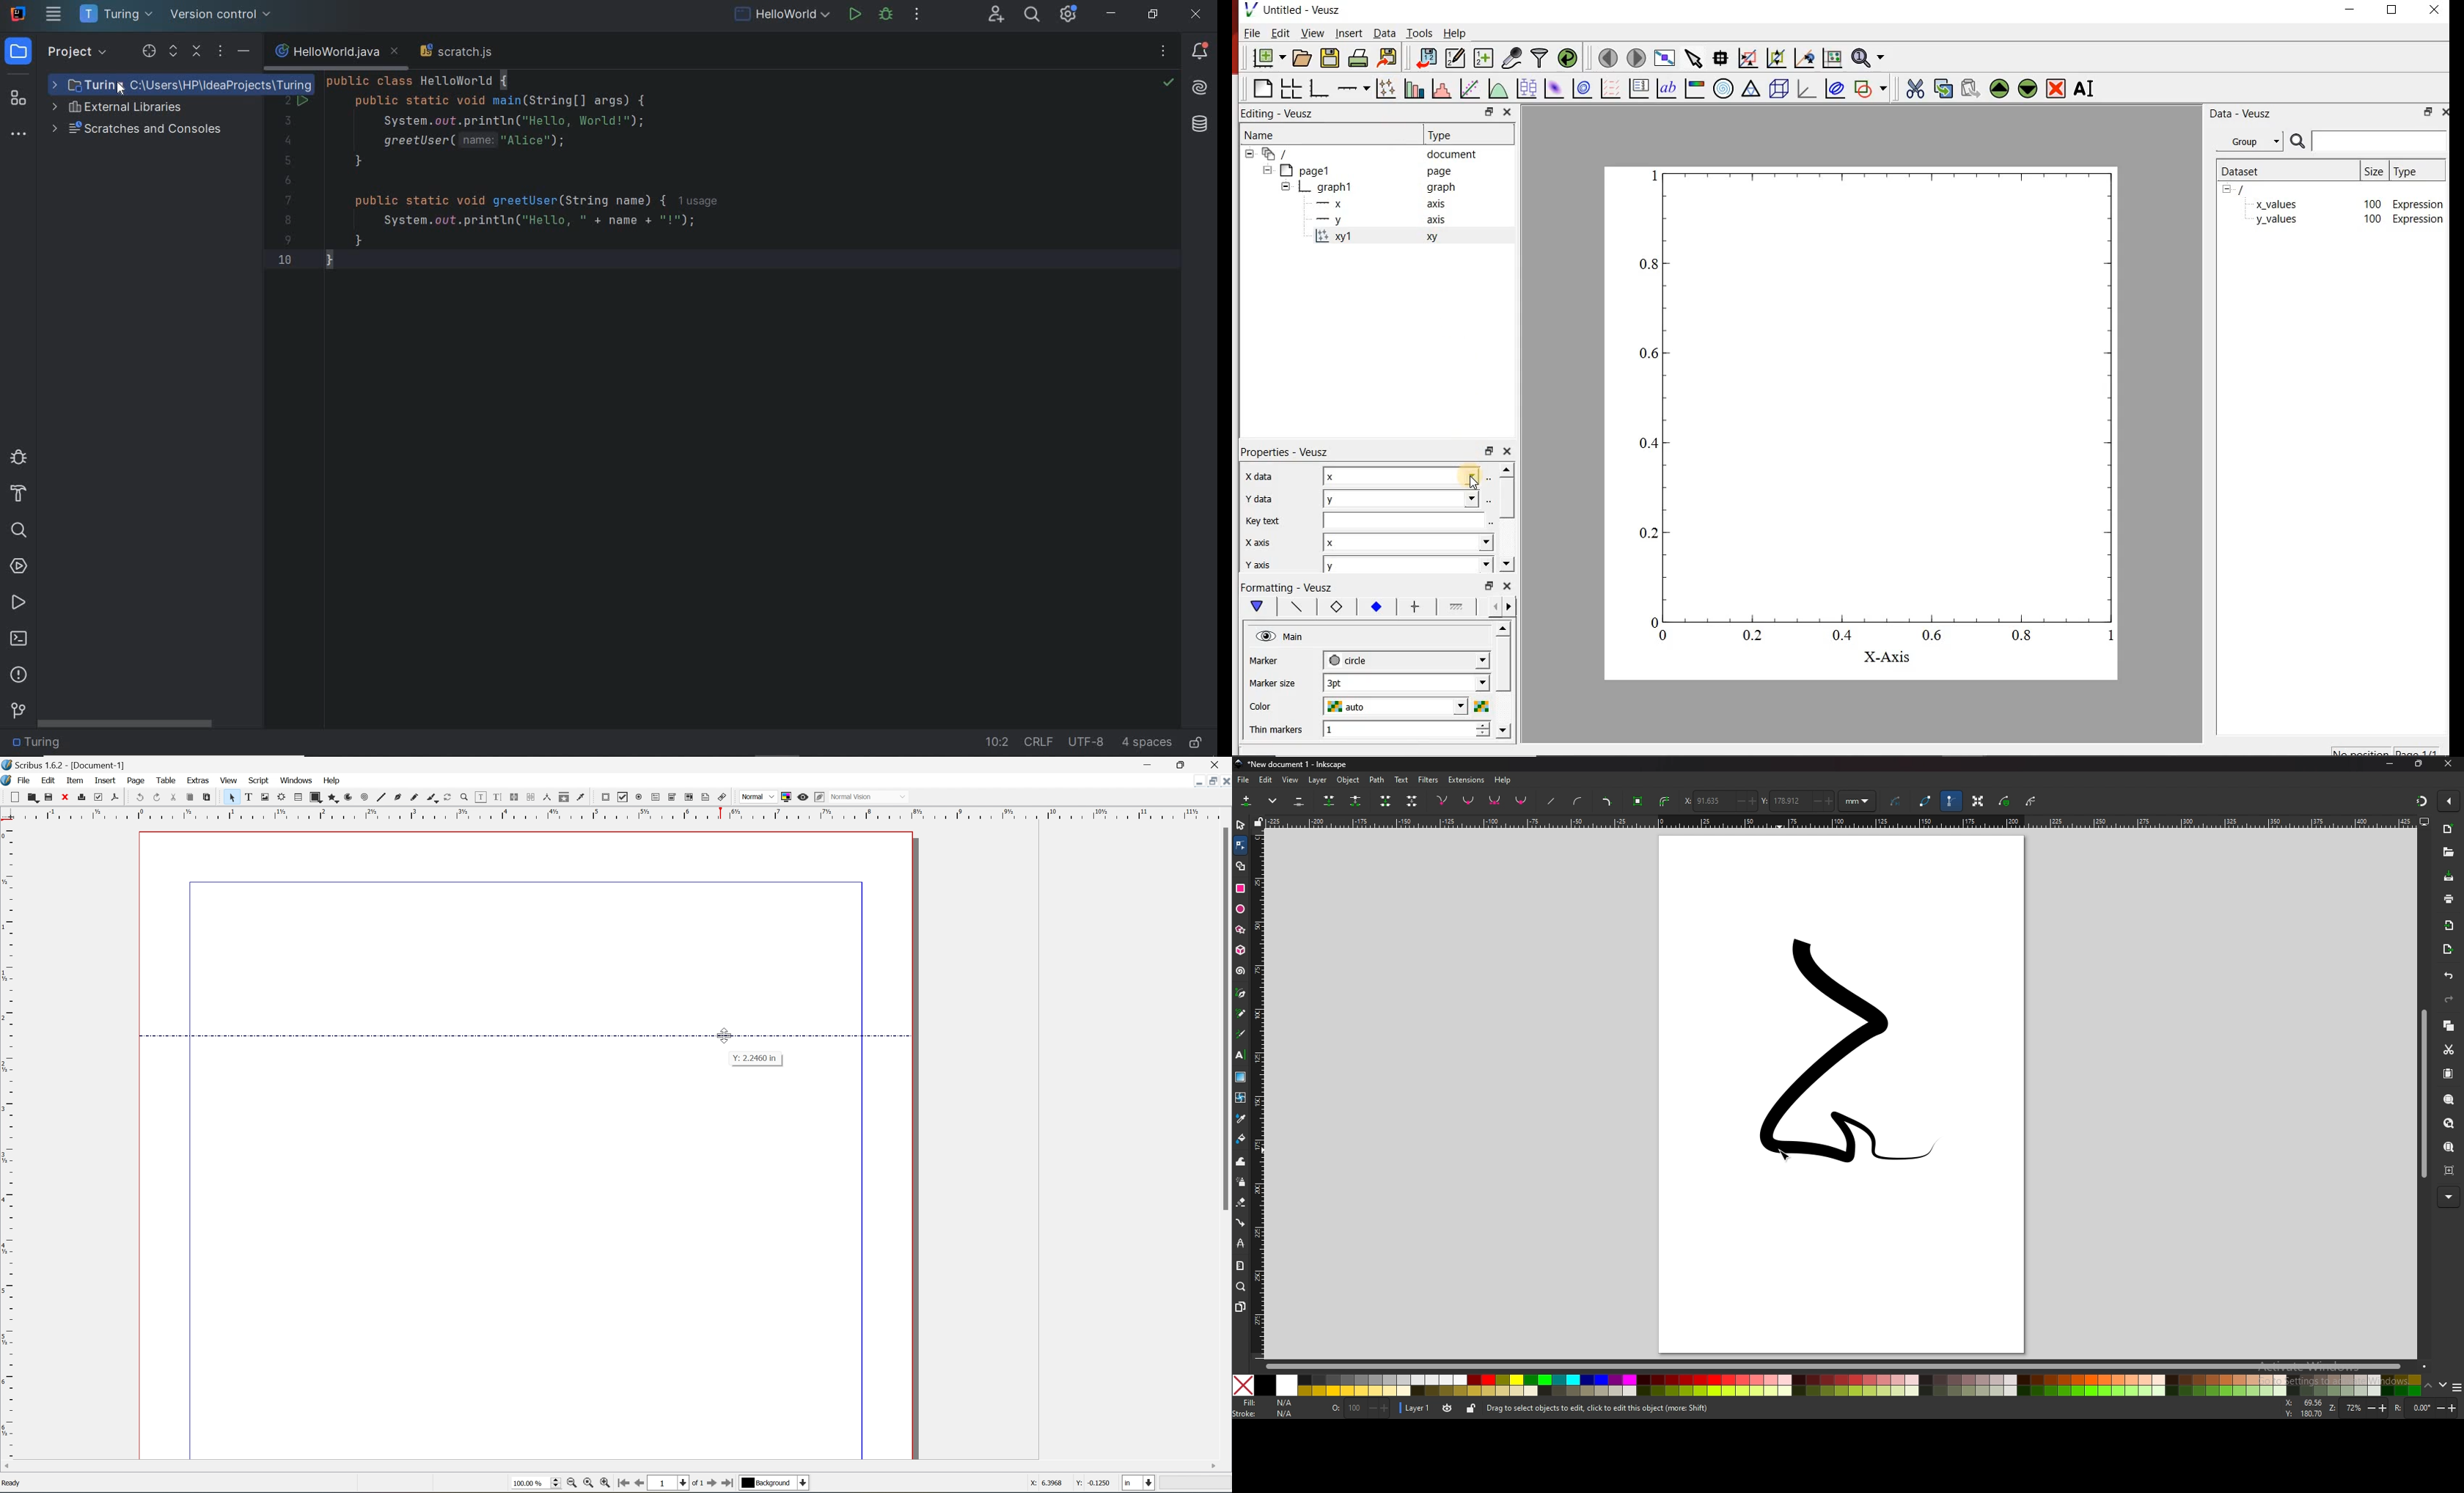  I want to click on path, so click(1377, 780).